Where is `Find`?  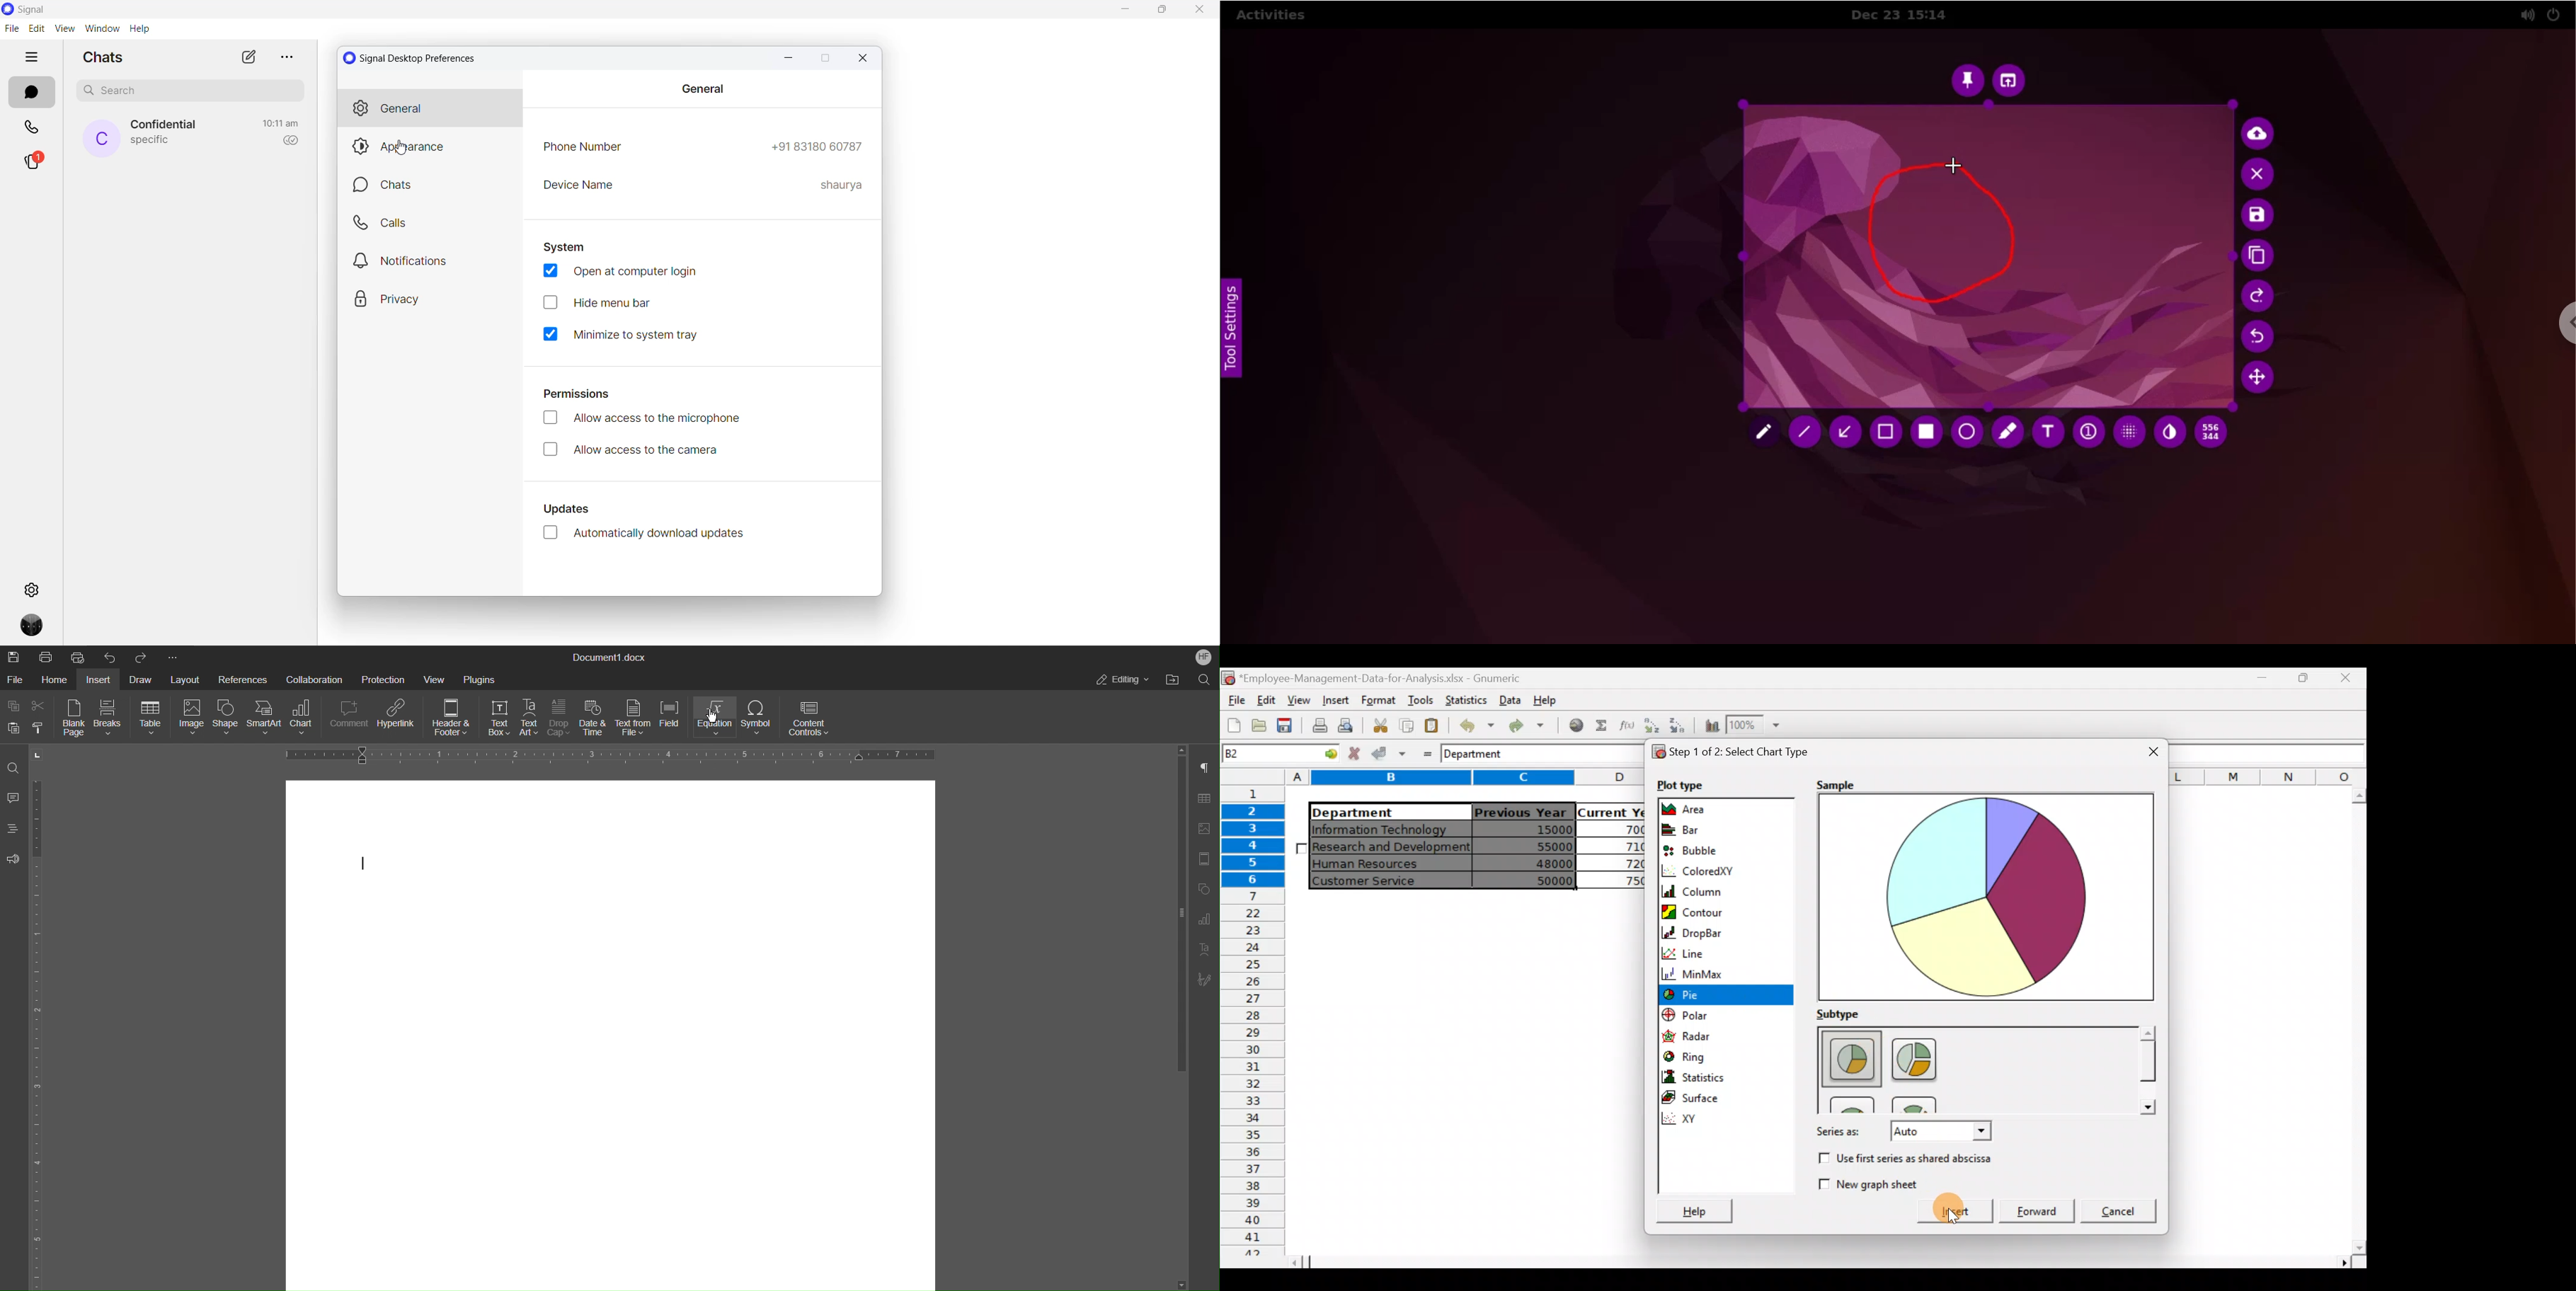
Find is located at coordinates (14, 768).